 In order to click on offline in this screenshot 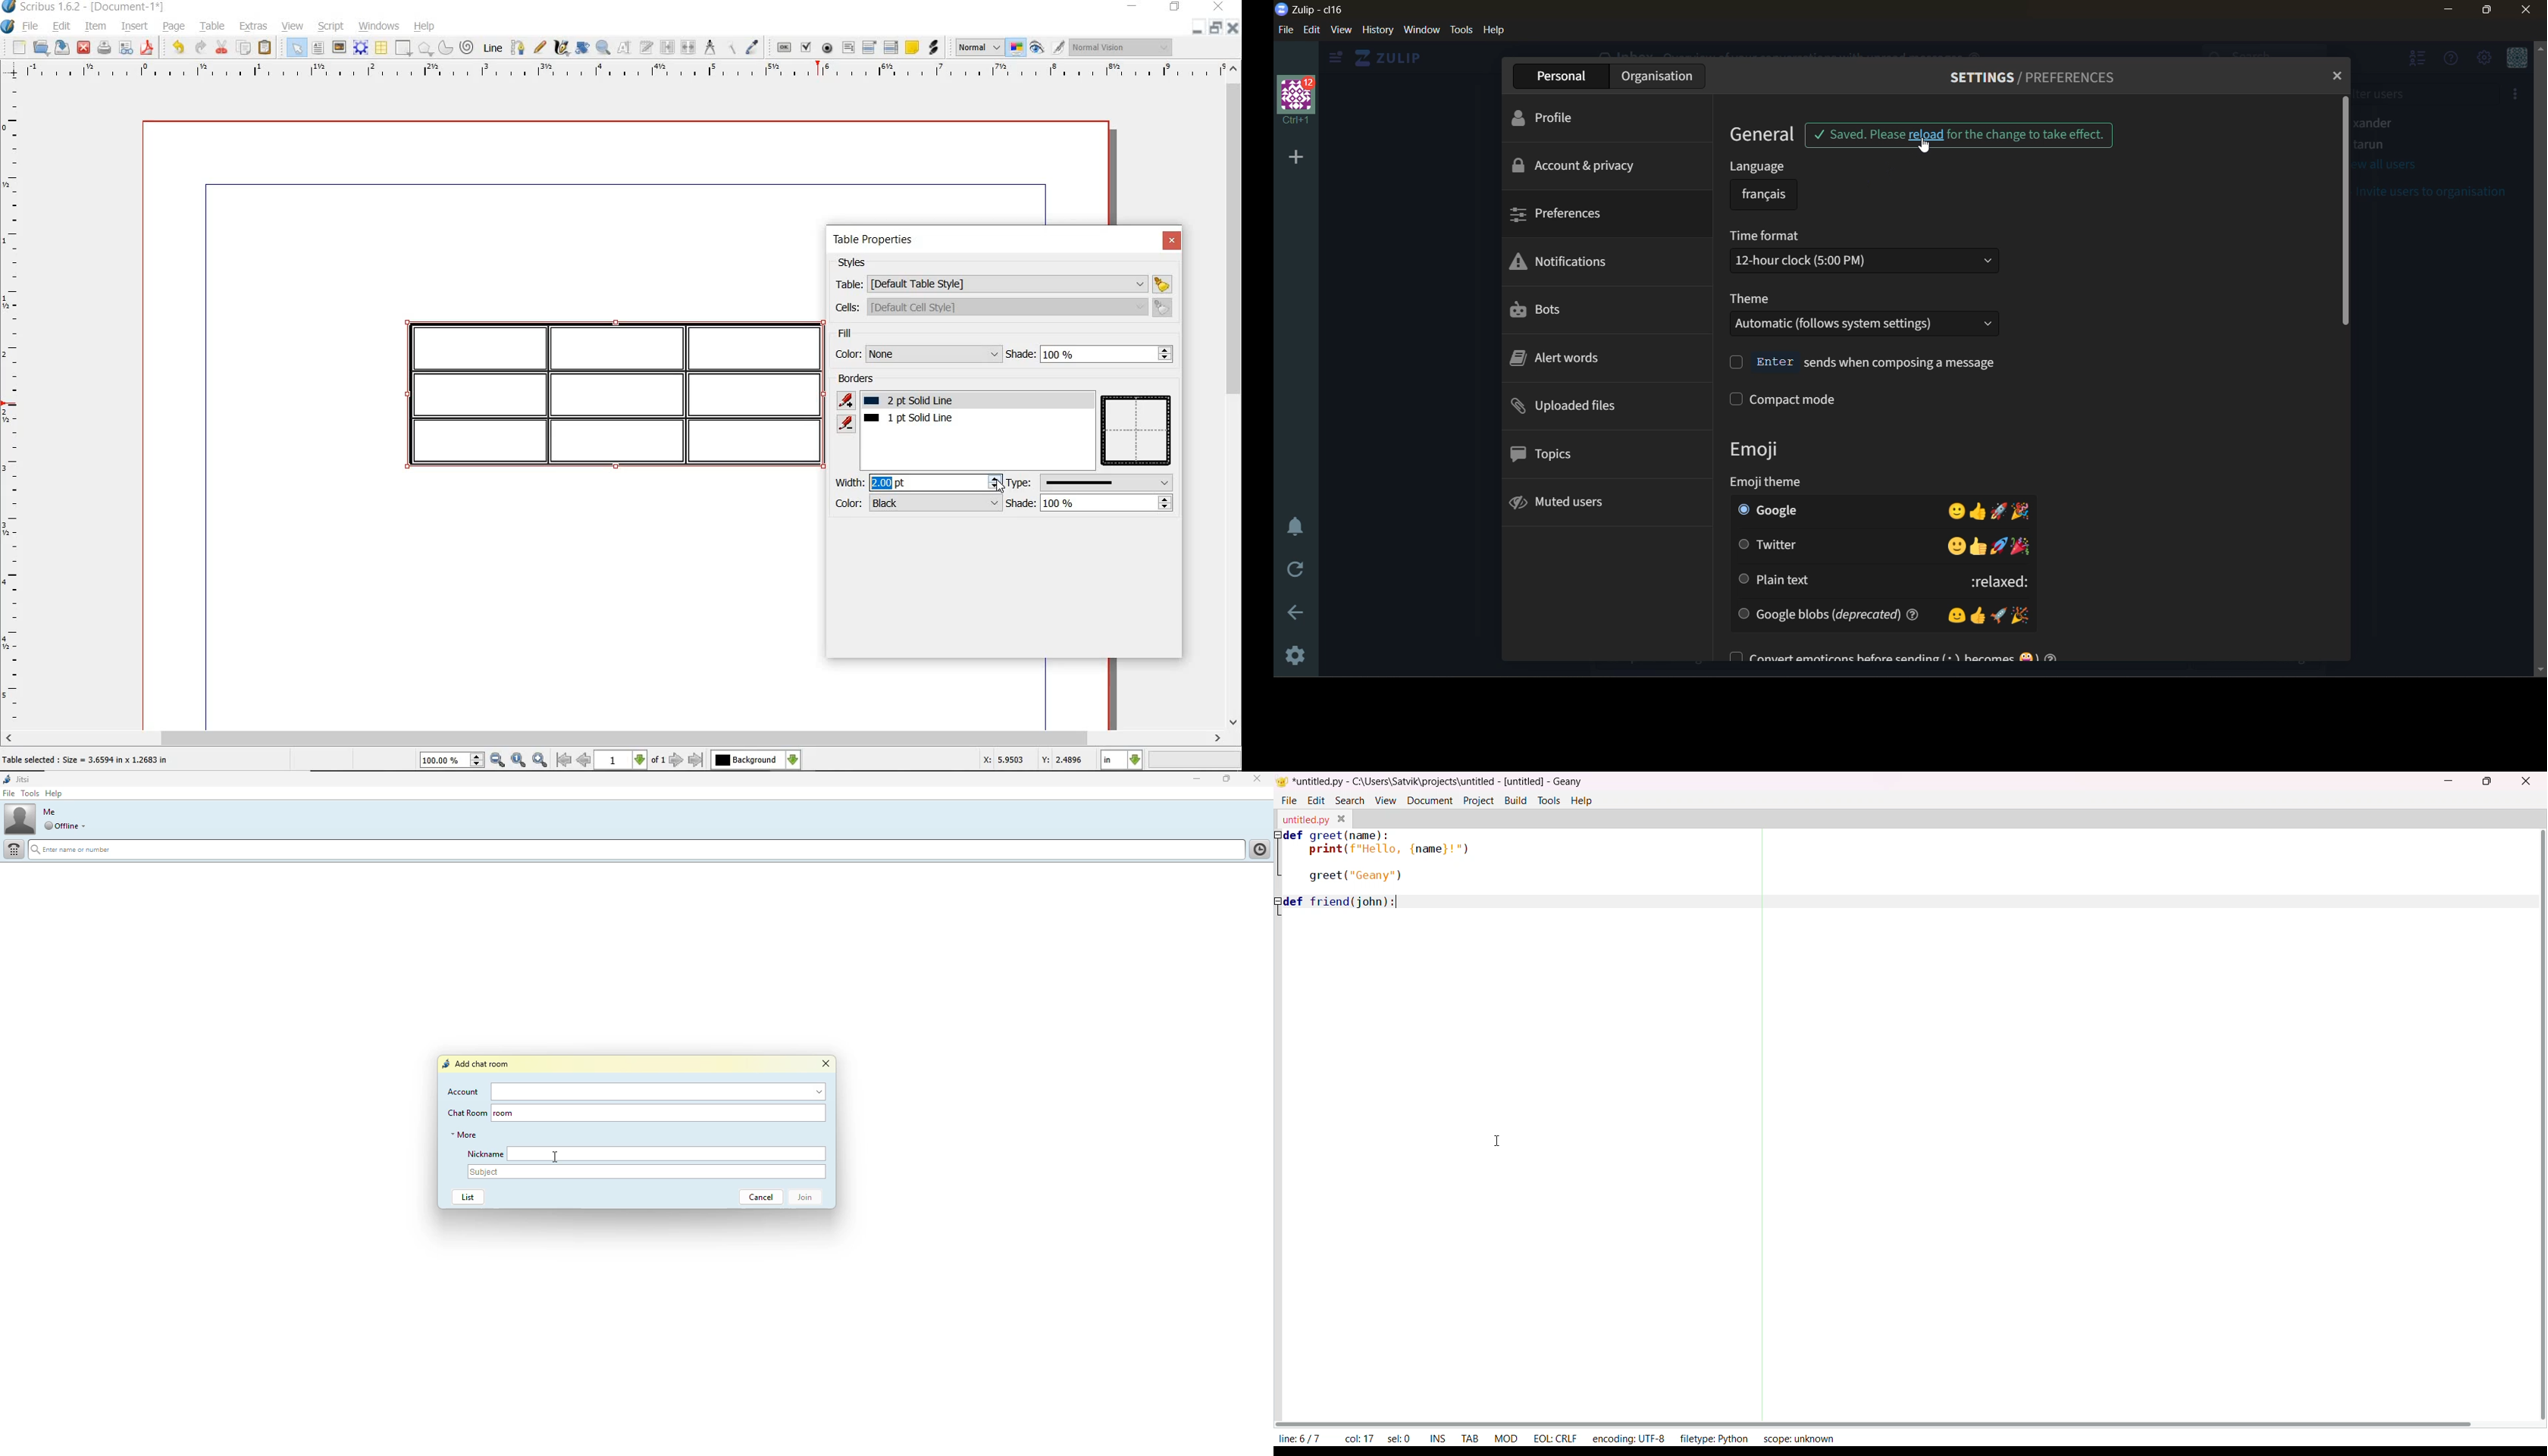, I will do `click(60, 826)`.